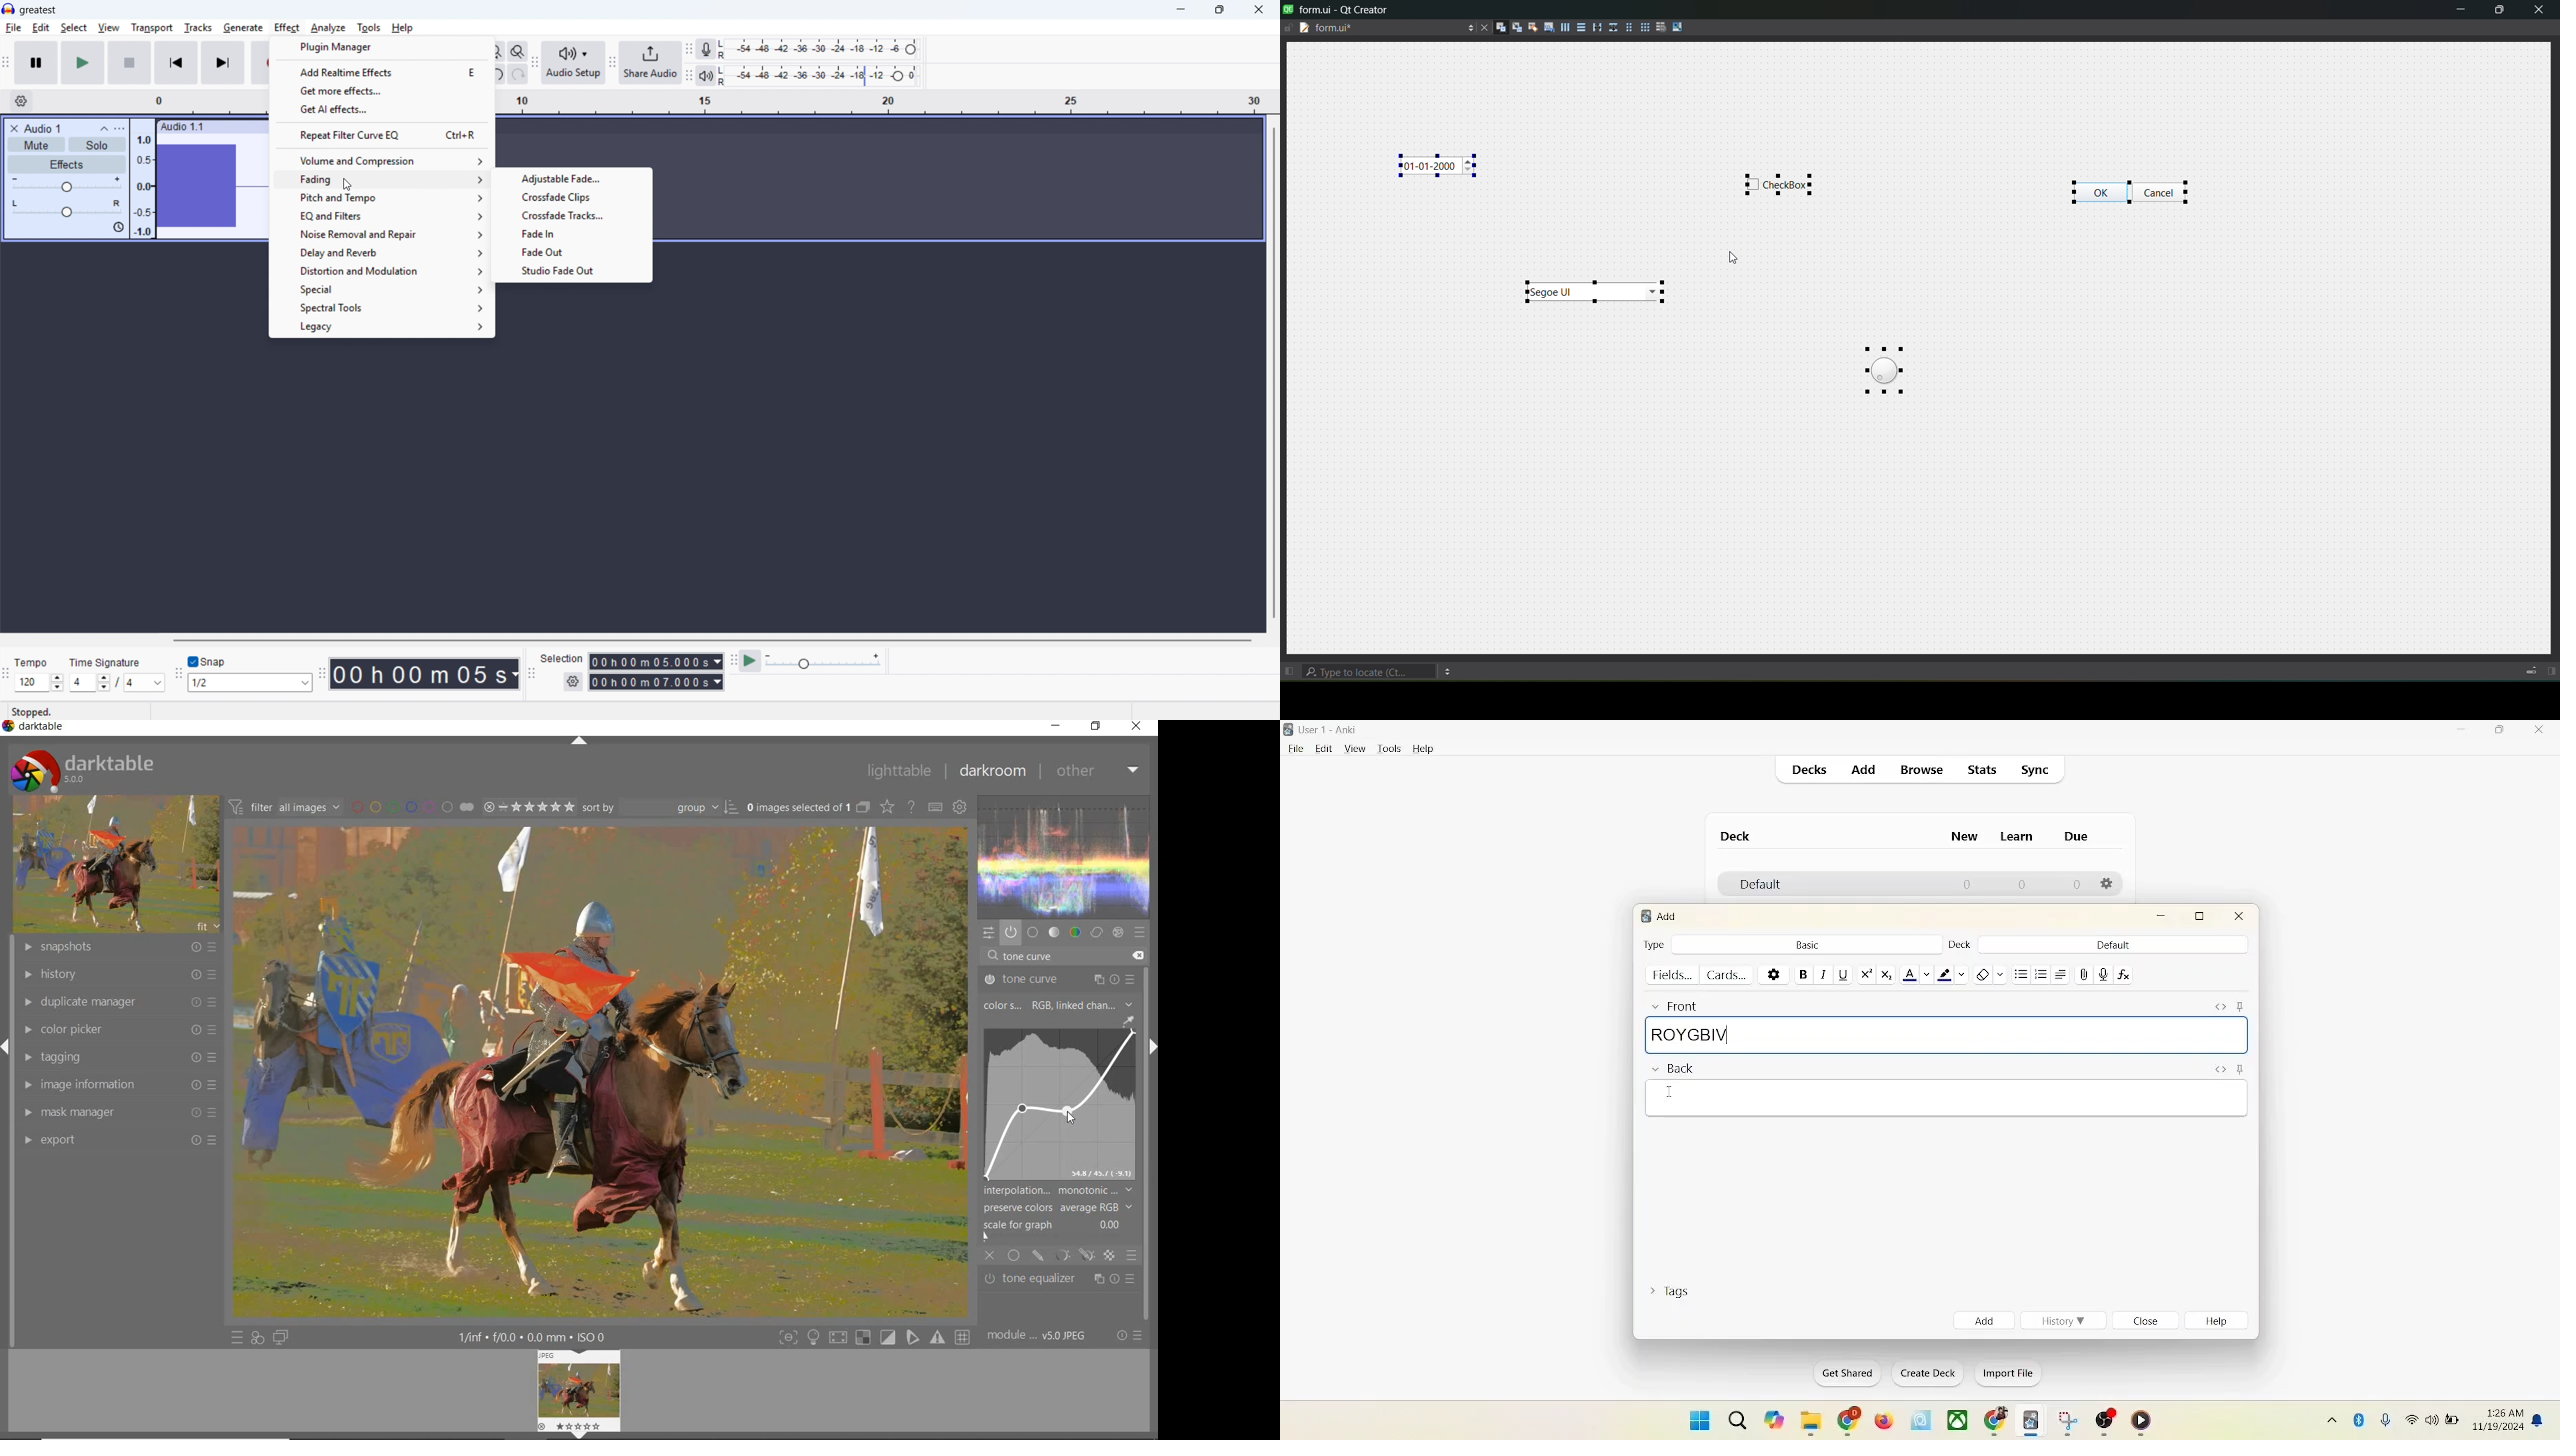 This screenshot has width=2576, height=1456. I want to click on battery, so click(2452, 1422).